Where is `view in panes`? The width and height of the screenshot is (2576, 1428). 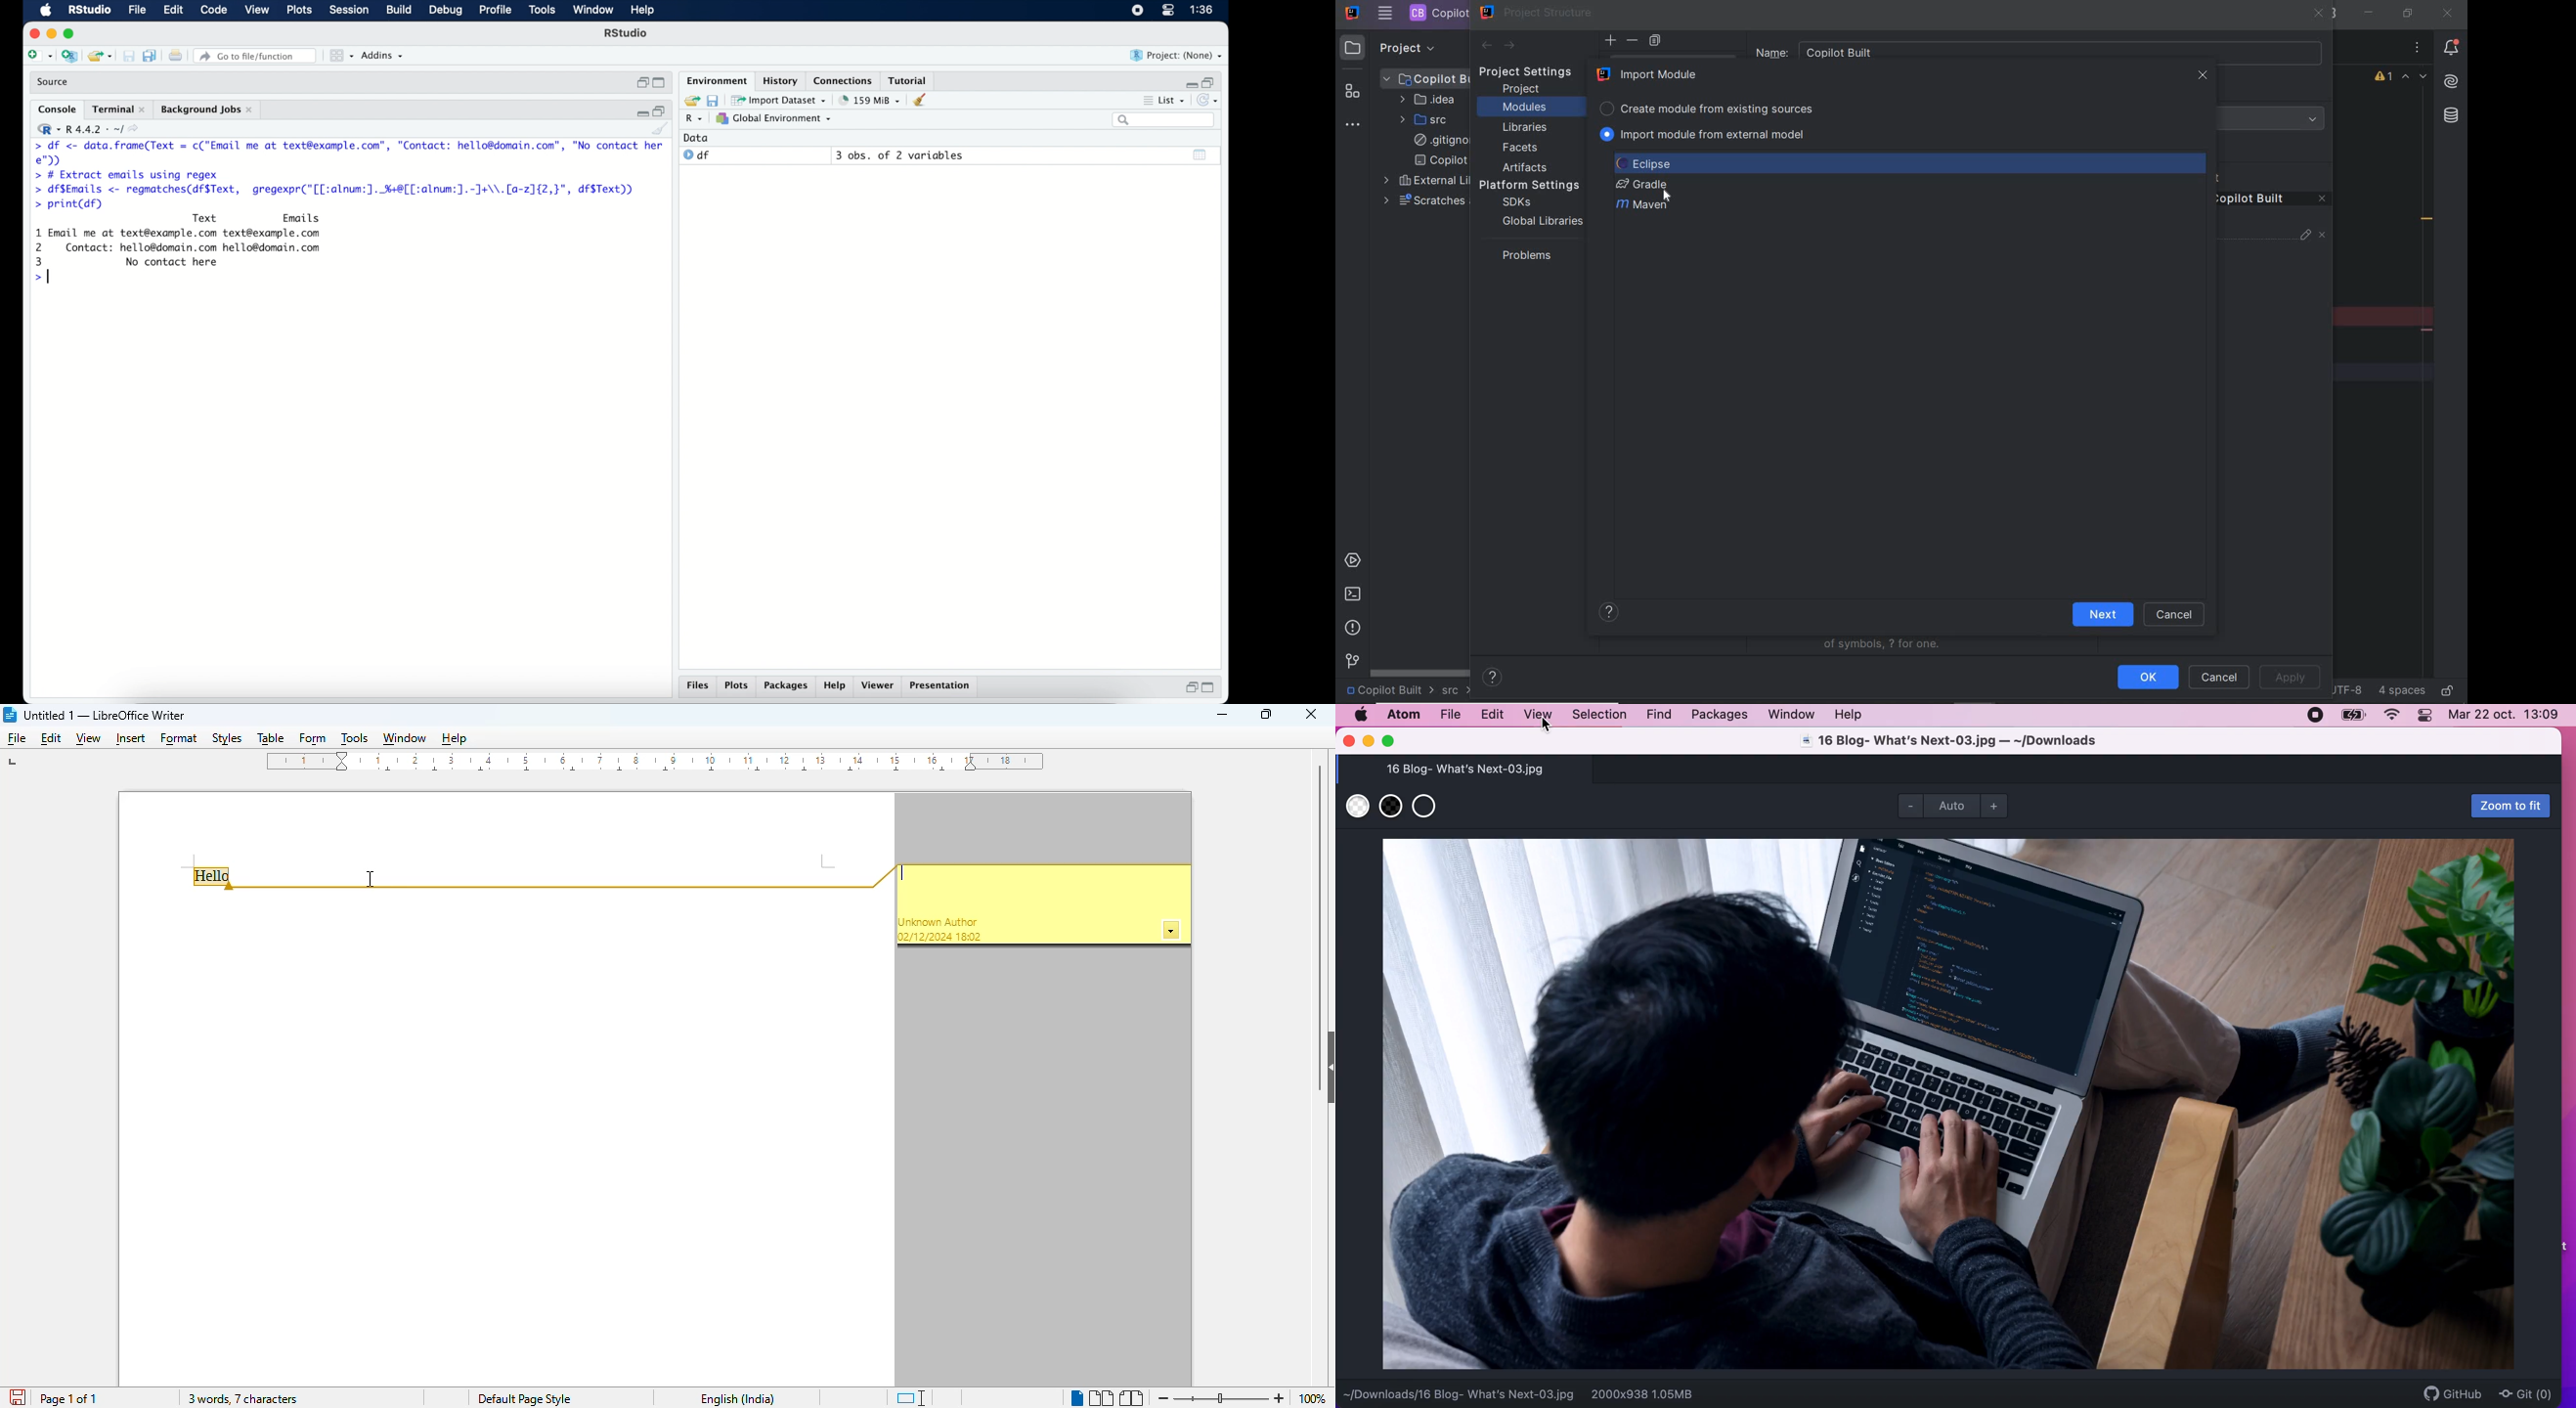
view in panes is located at coordinates (340, 56).